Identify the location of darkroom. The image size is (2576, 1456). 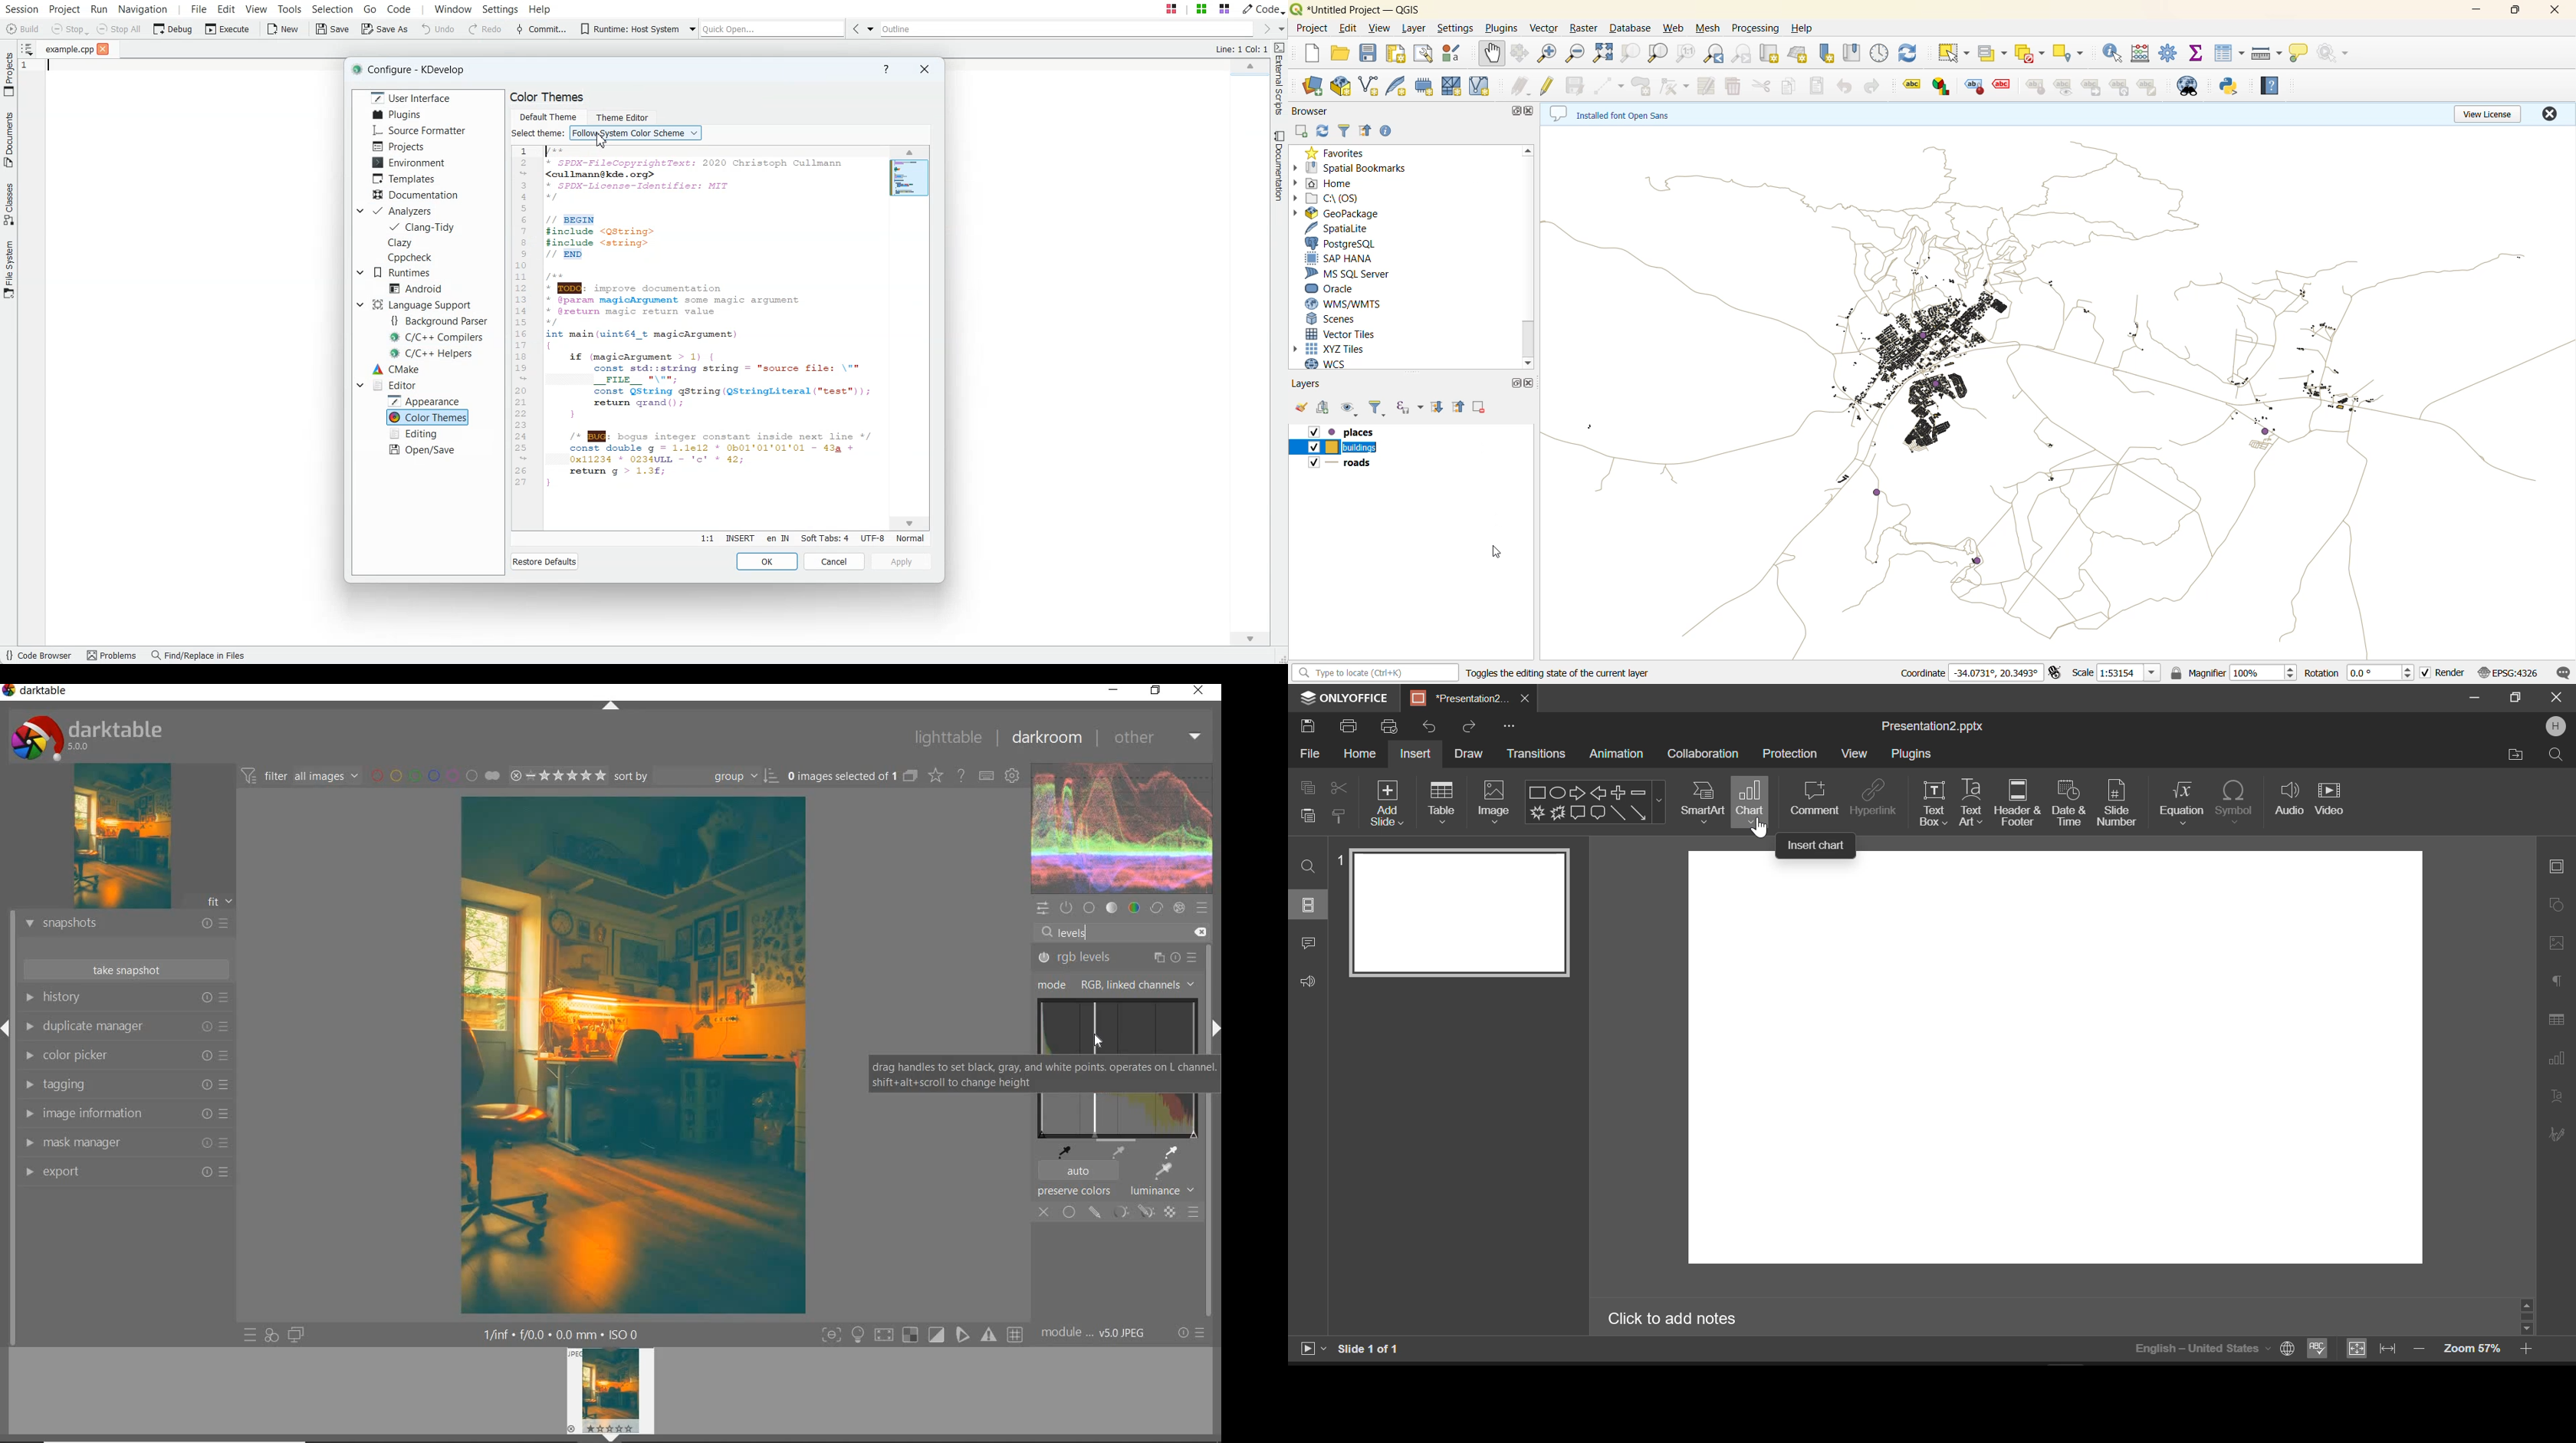
(1049, 738).